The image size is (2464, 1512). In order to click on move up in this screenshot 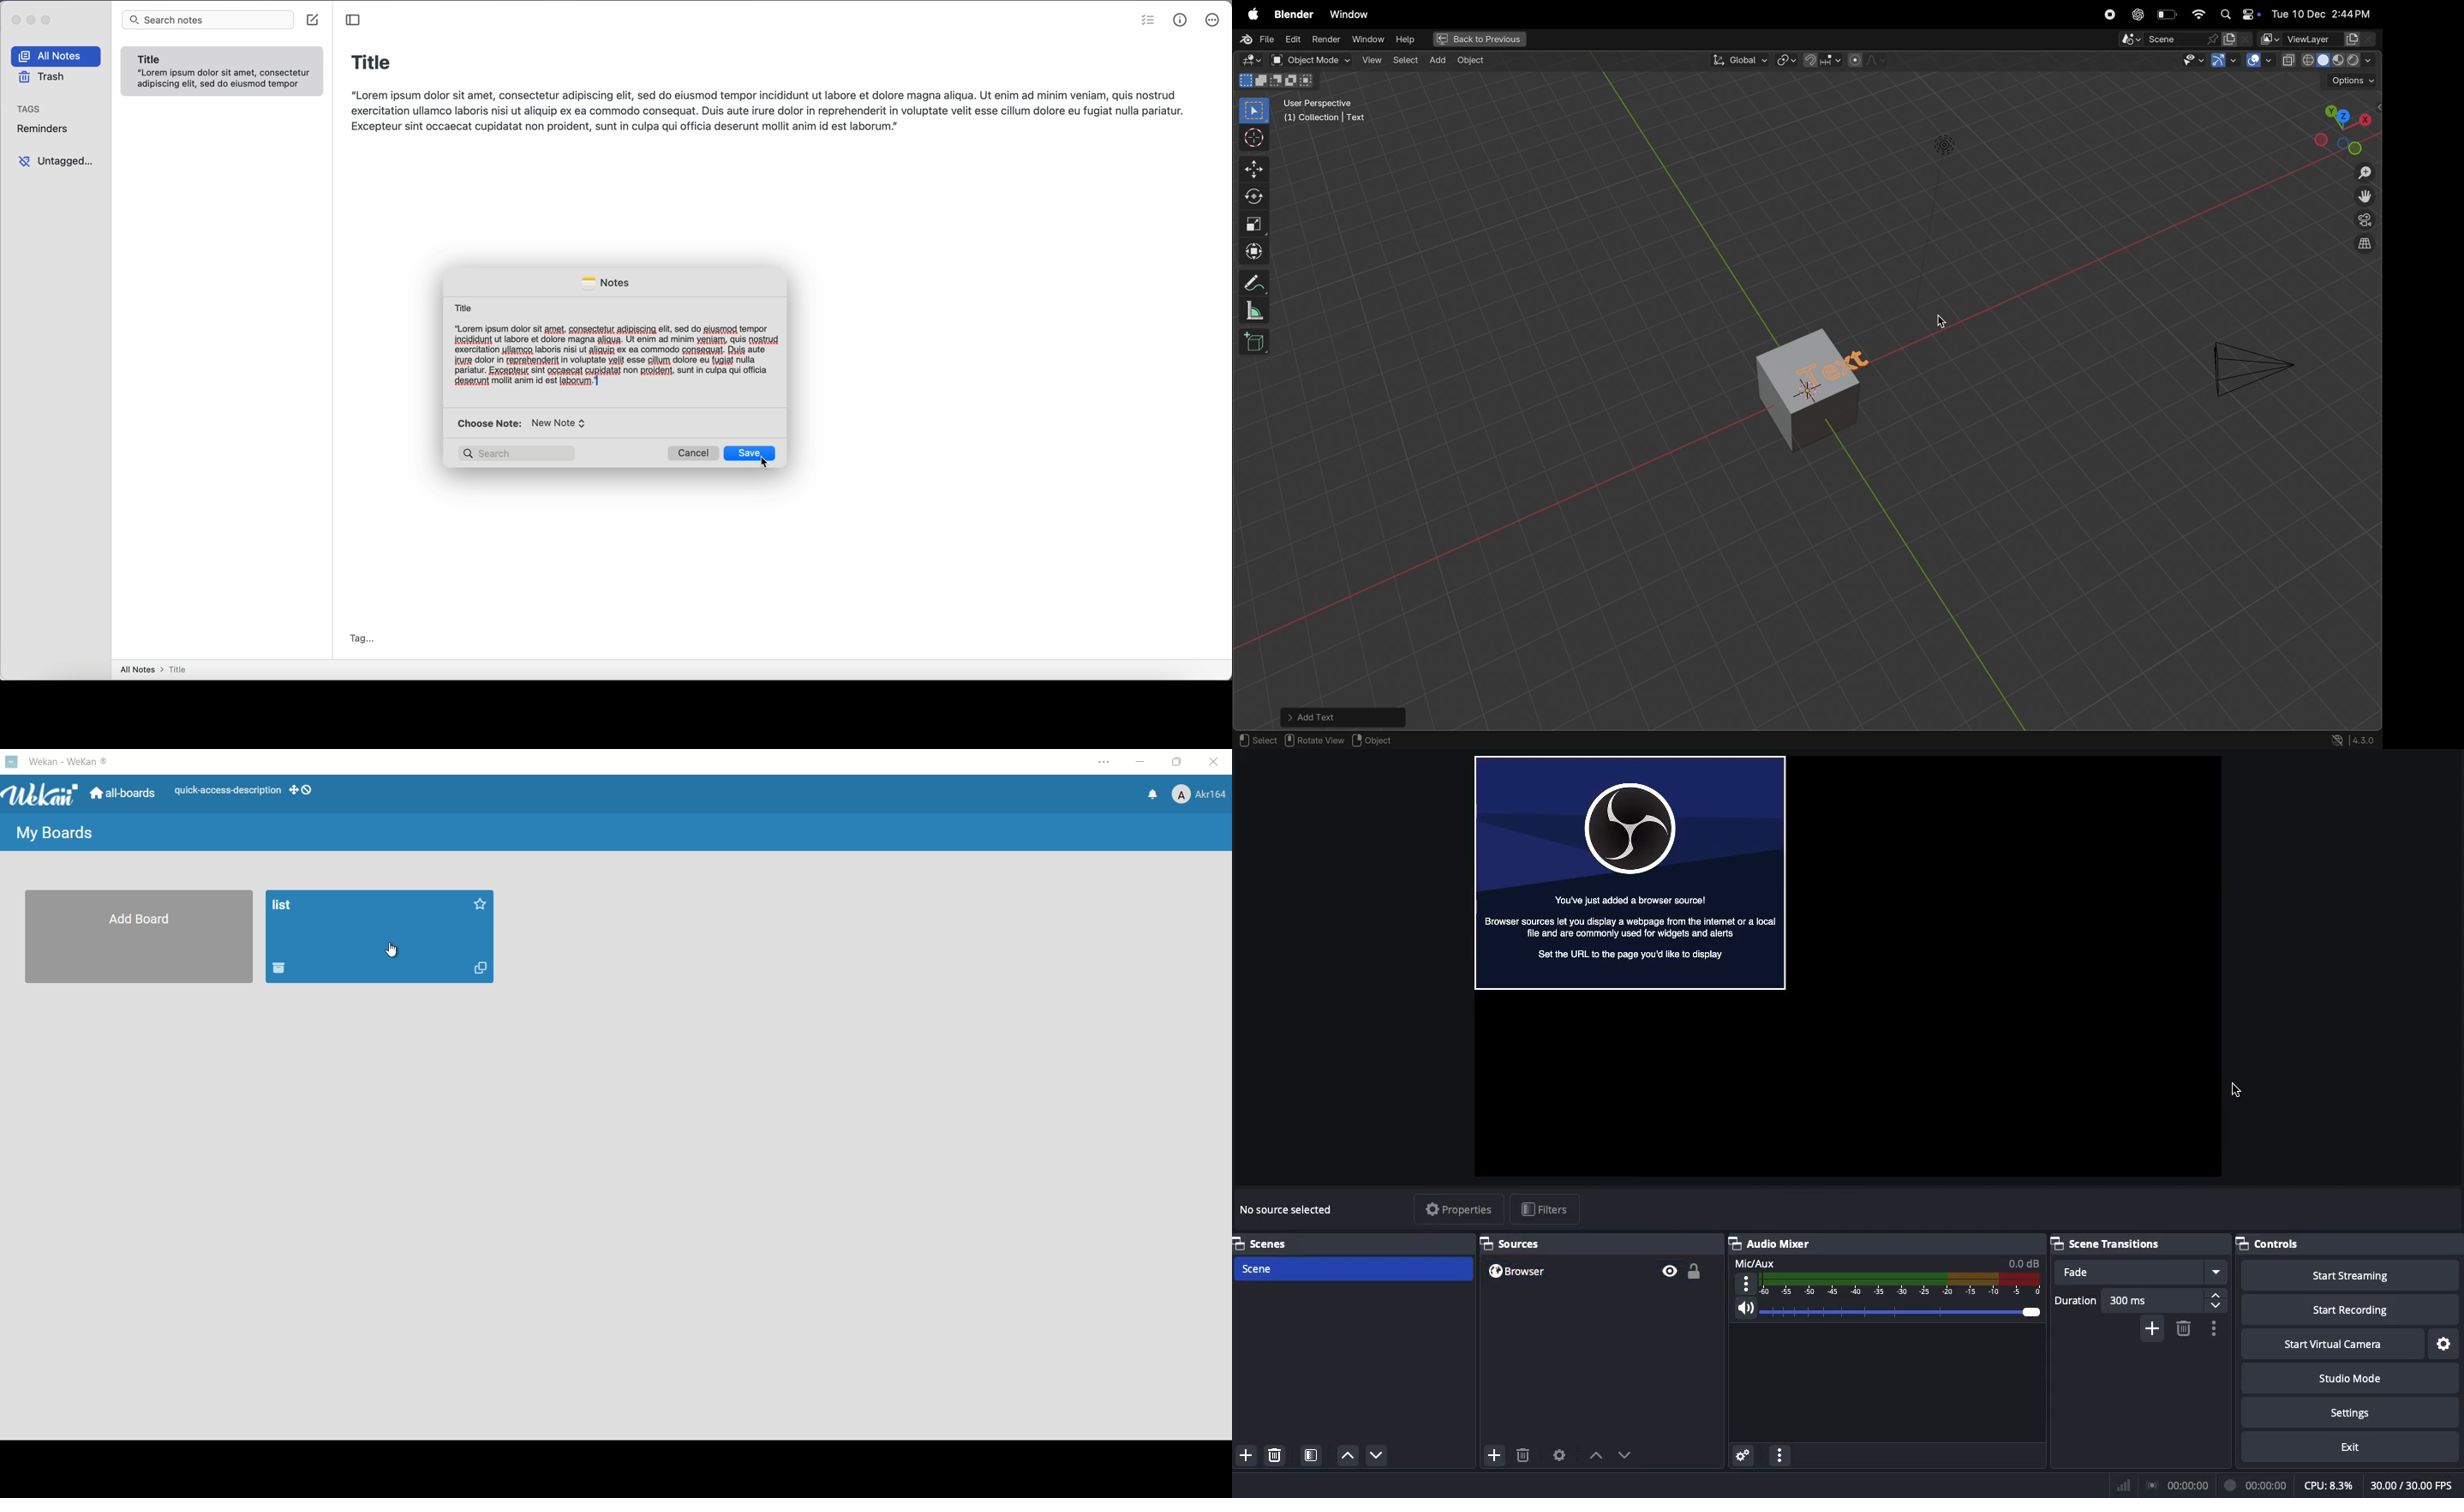, I will do `click(1347, 1456)`.